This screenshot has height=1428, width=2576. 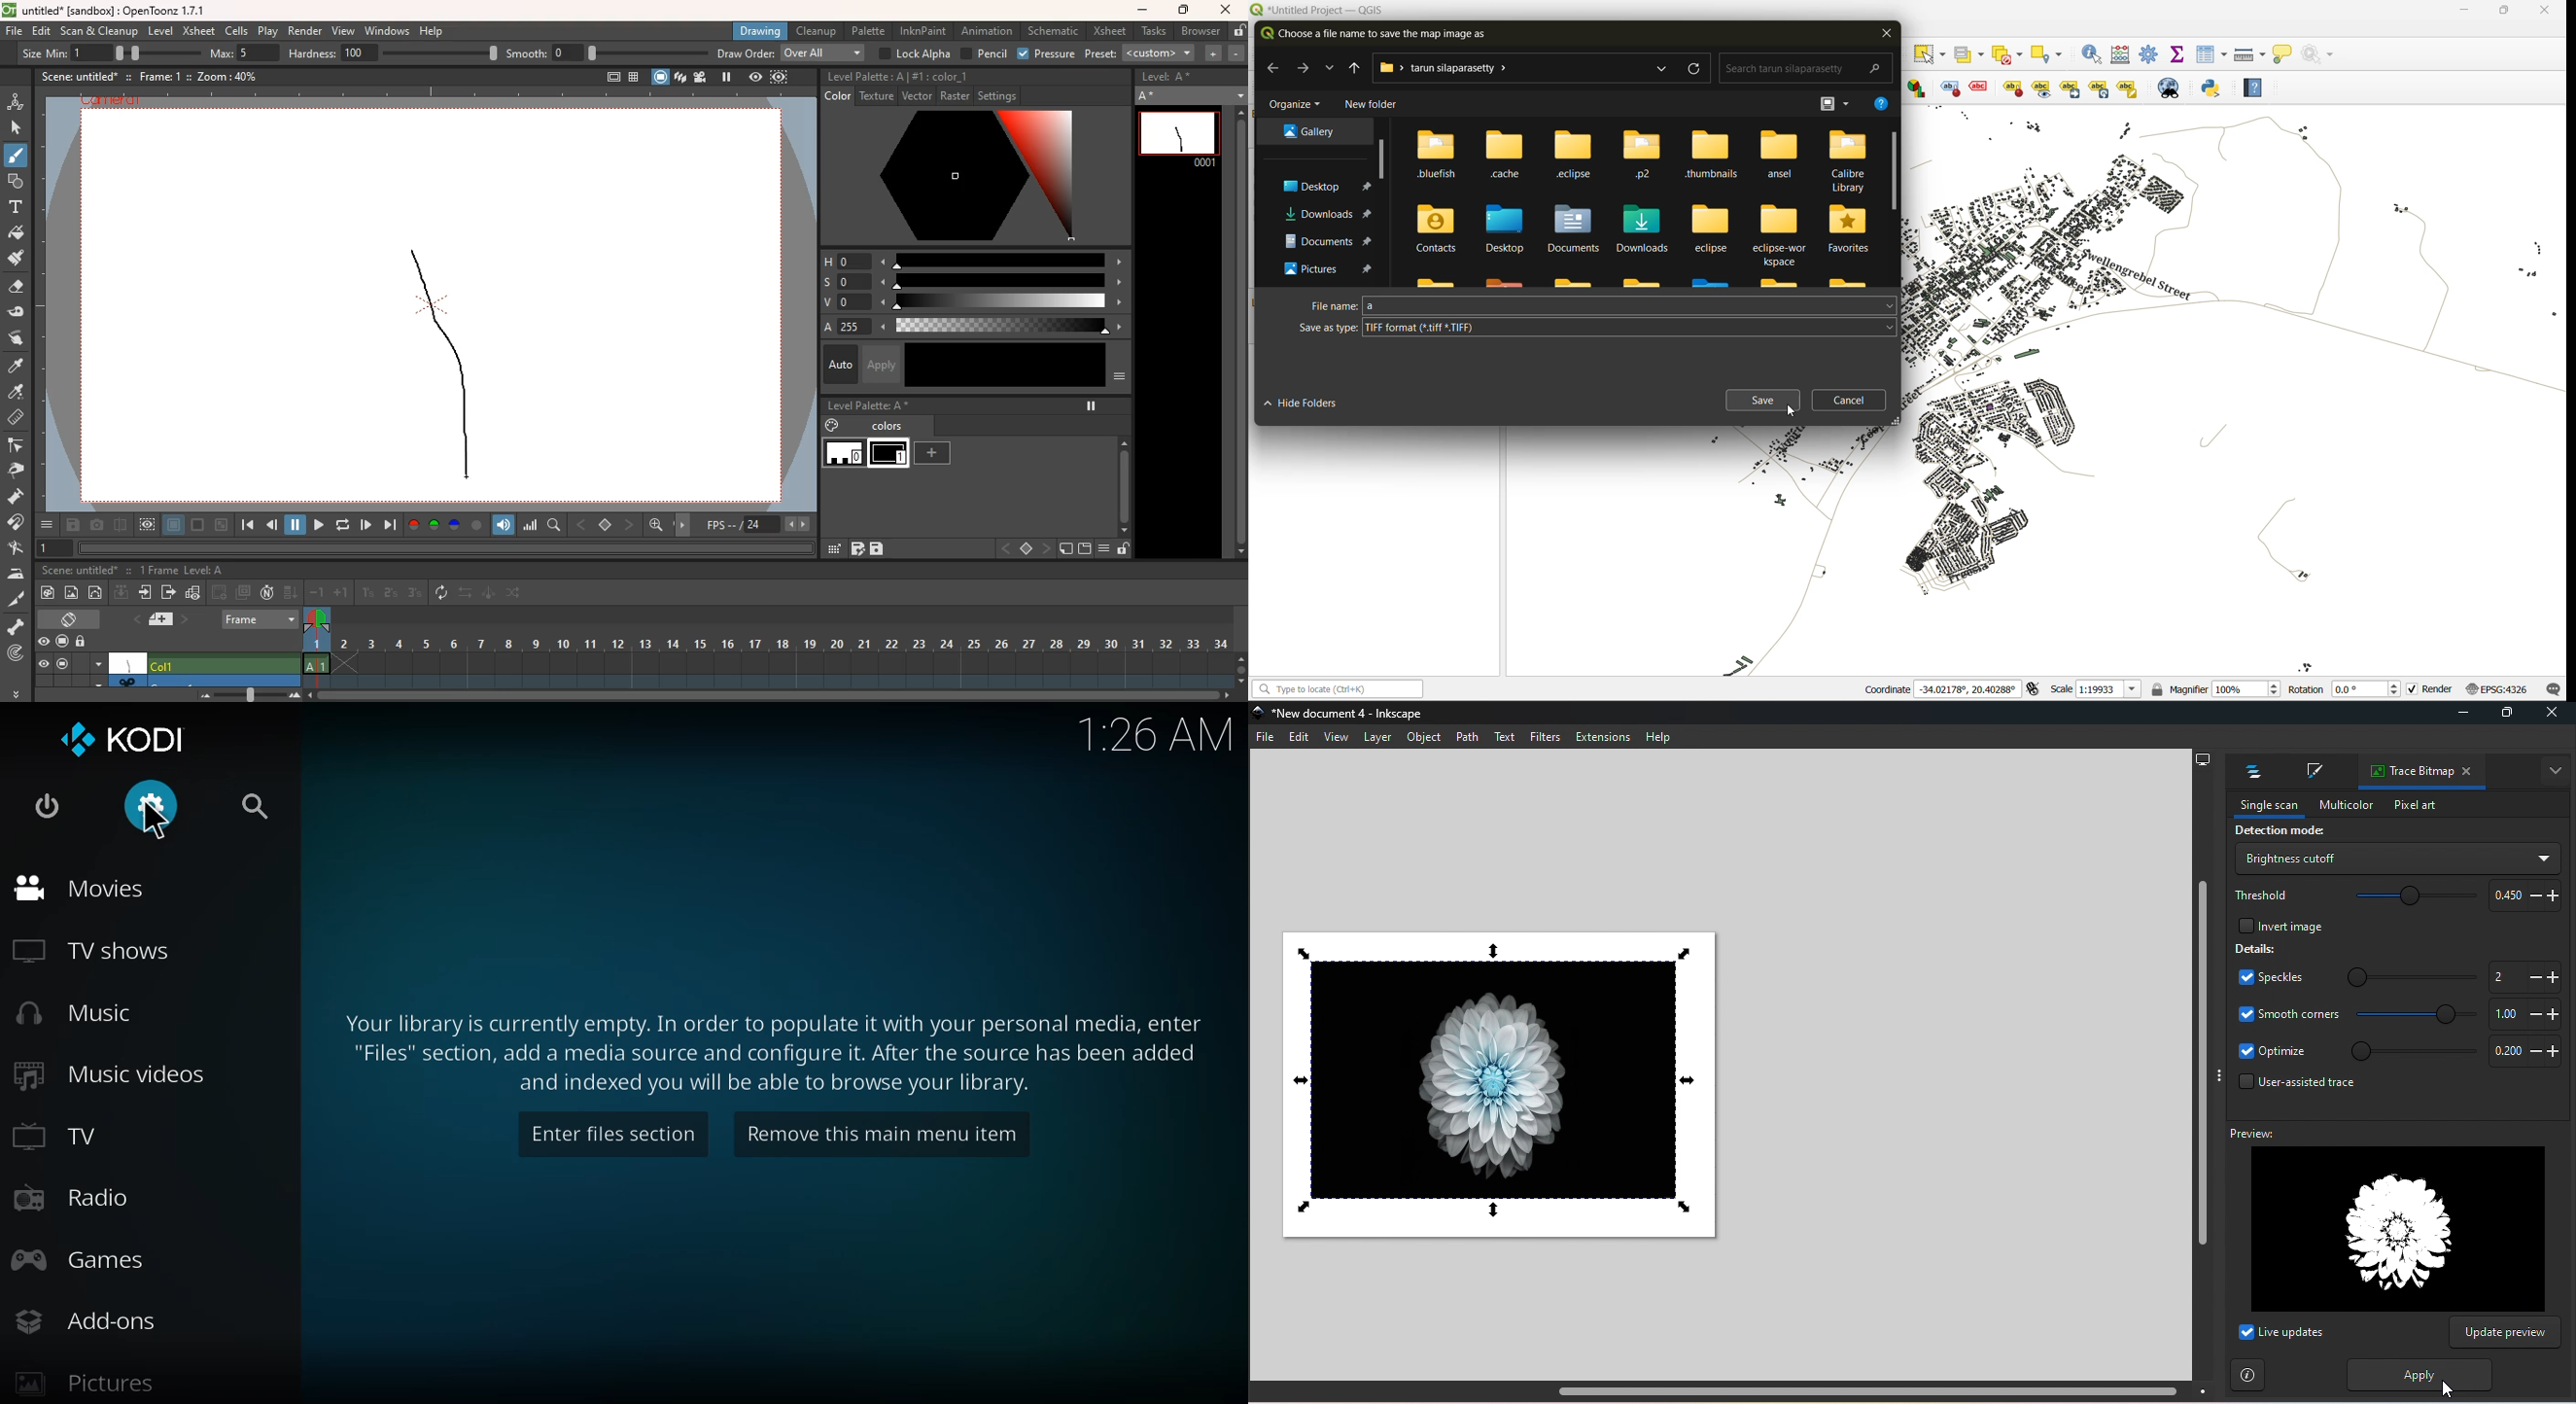 I want to click on metasearch, so click(x=2170, y=88).